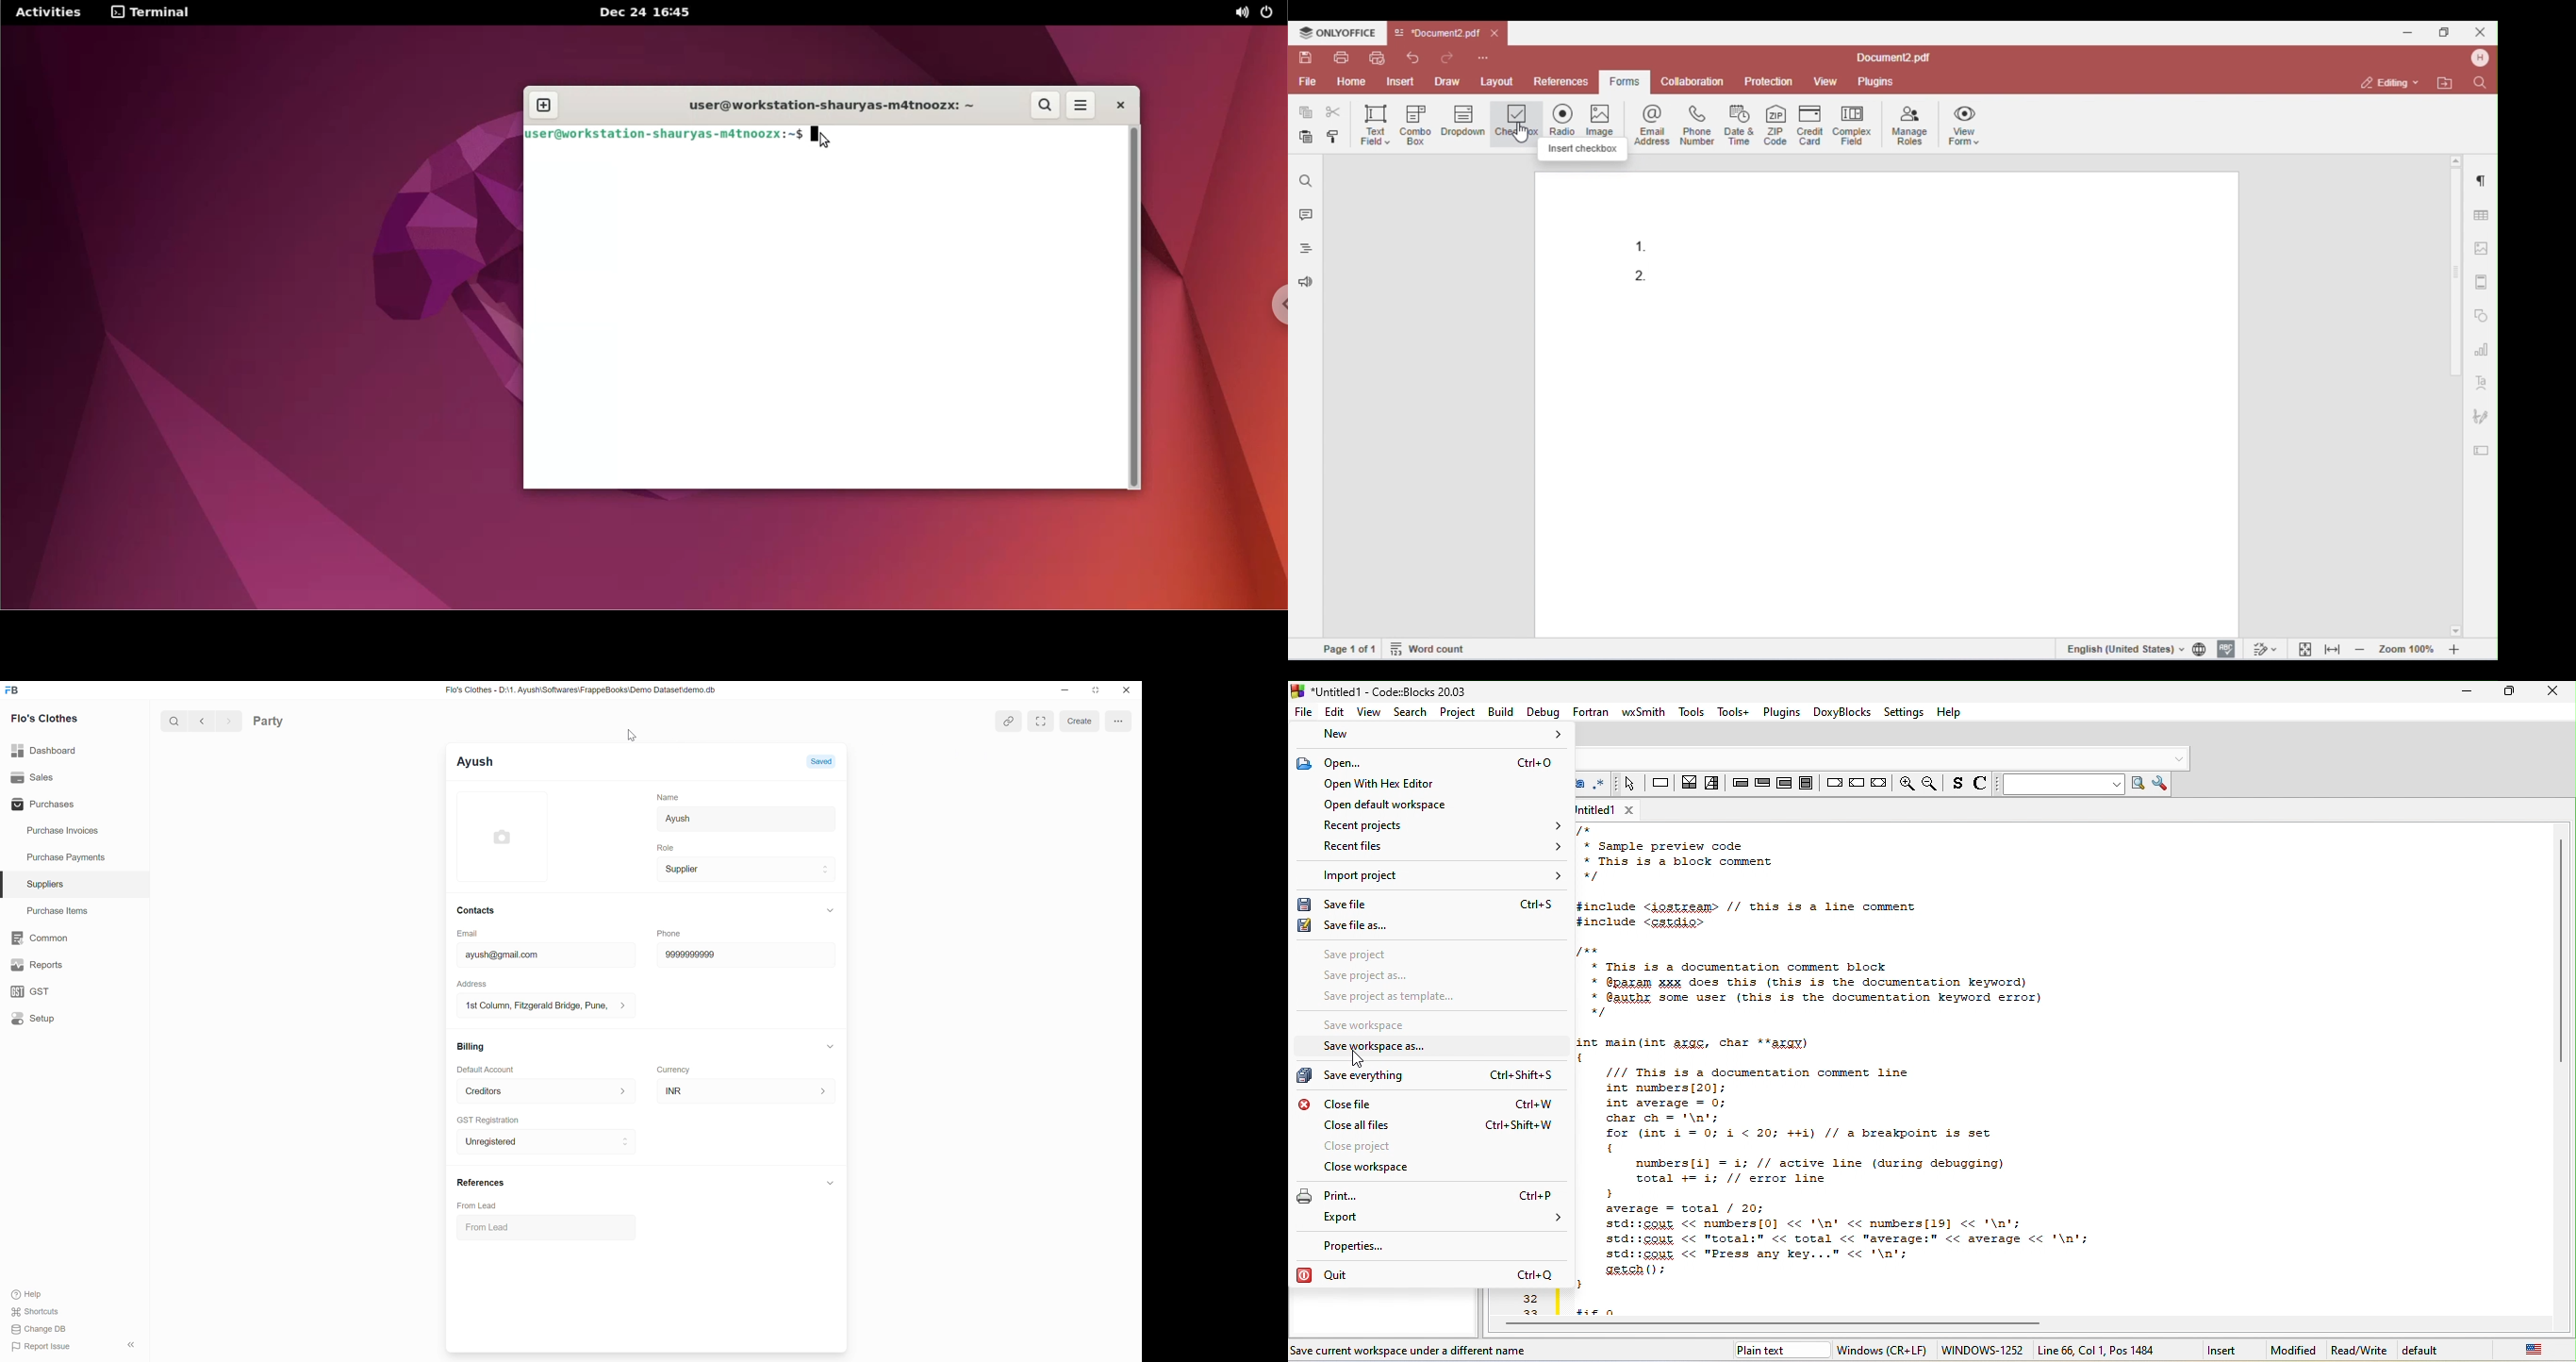 The height and width of the screenshot is (1372, 2576). Describe the element at coordinates (830, 1046) in the screenshot. I see `Collapse` at that location.